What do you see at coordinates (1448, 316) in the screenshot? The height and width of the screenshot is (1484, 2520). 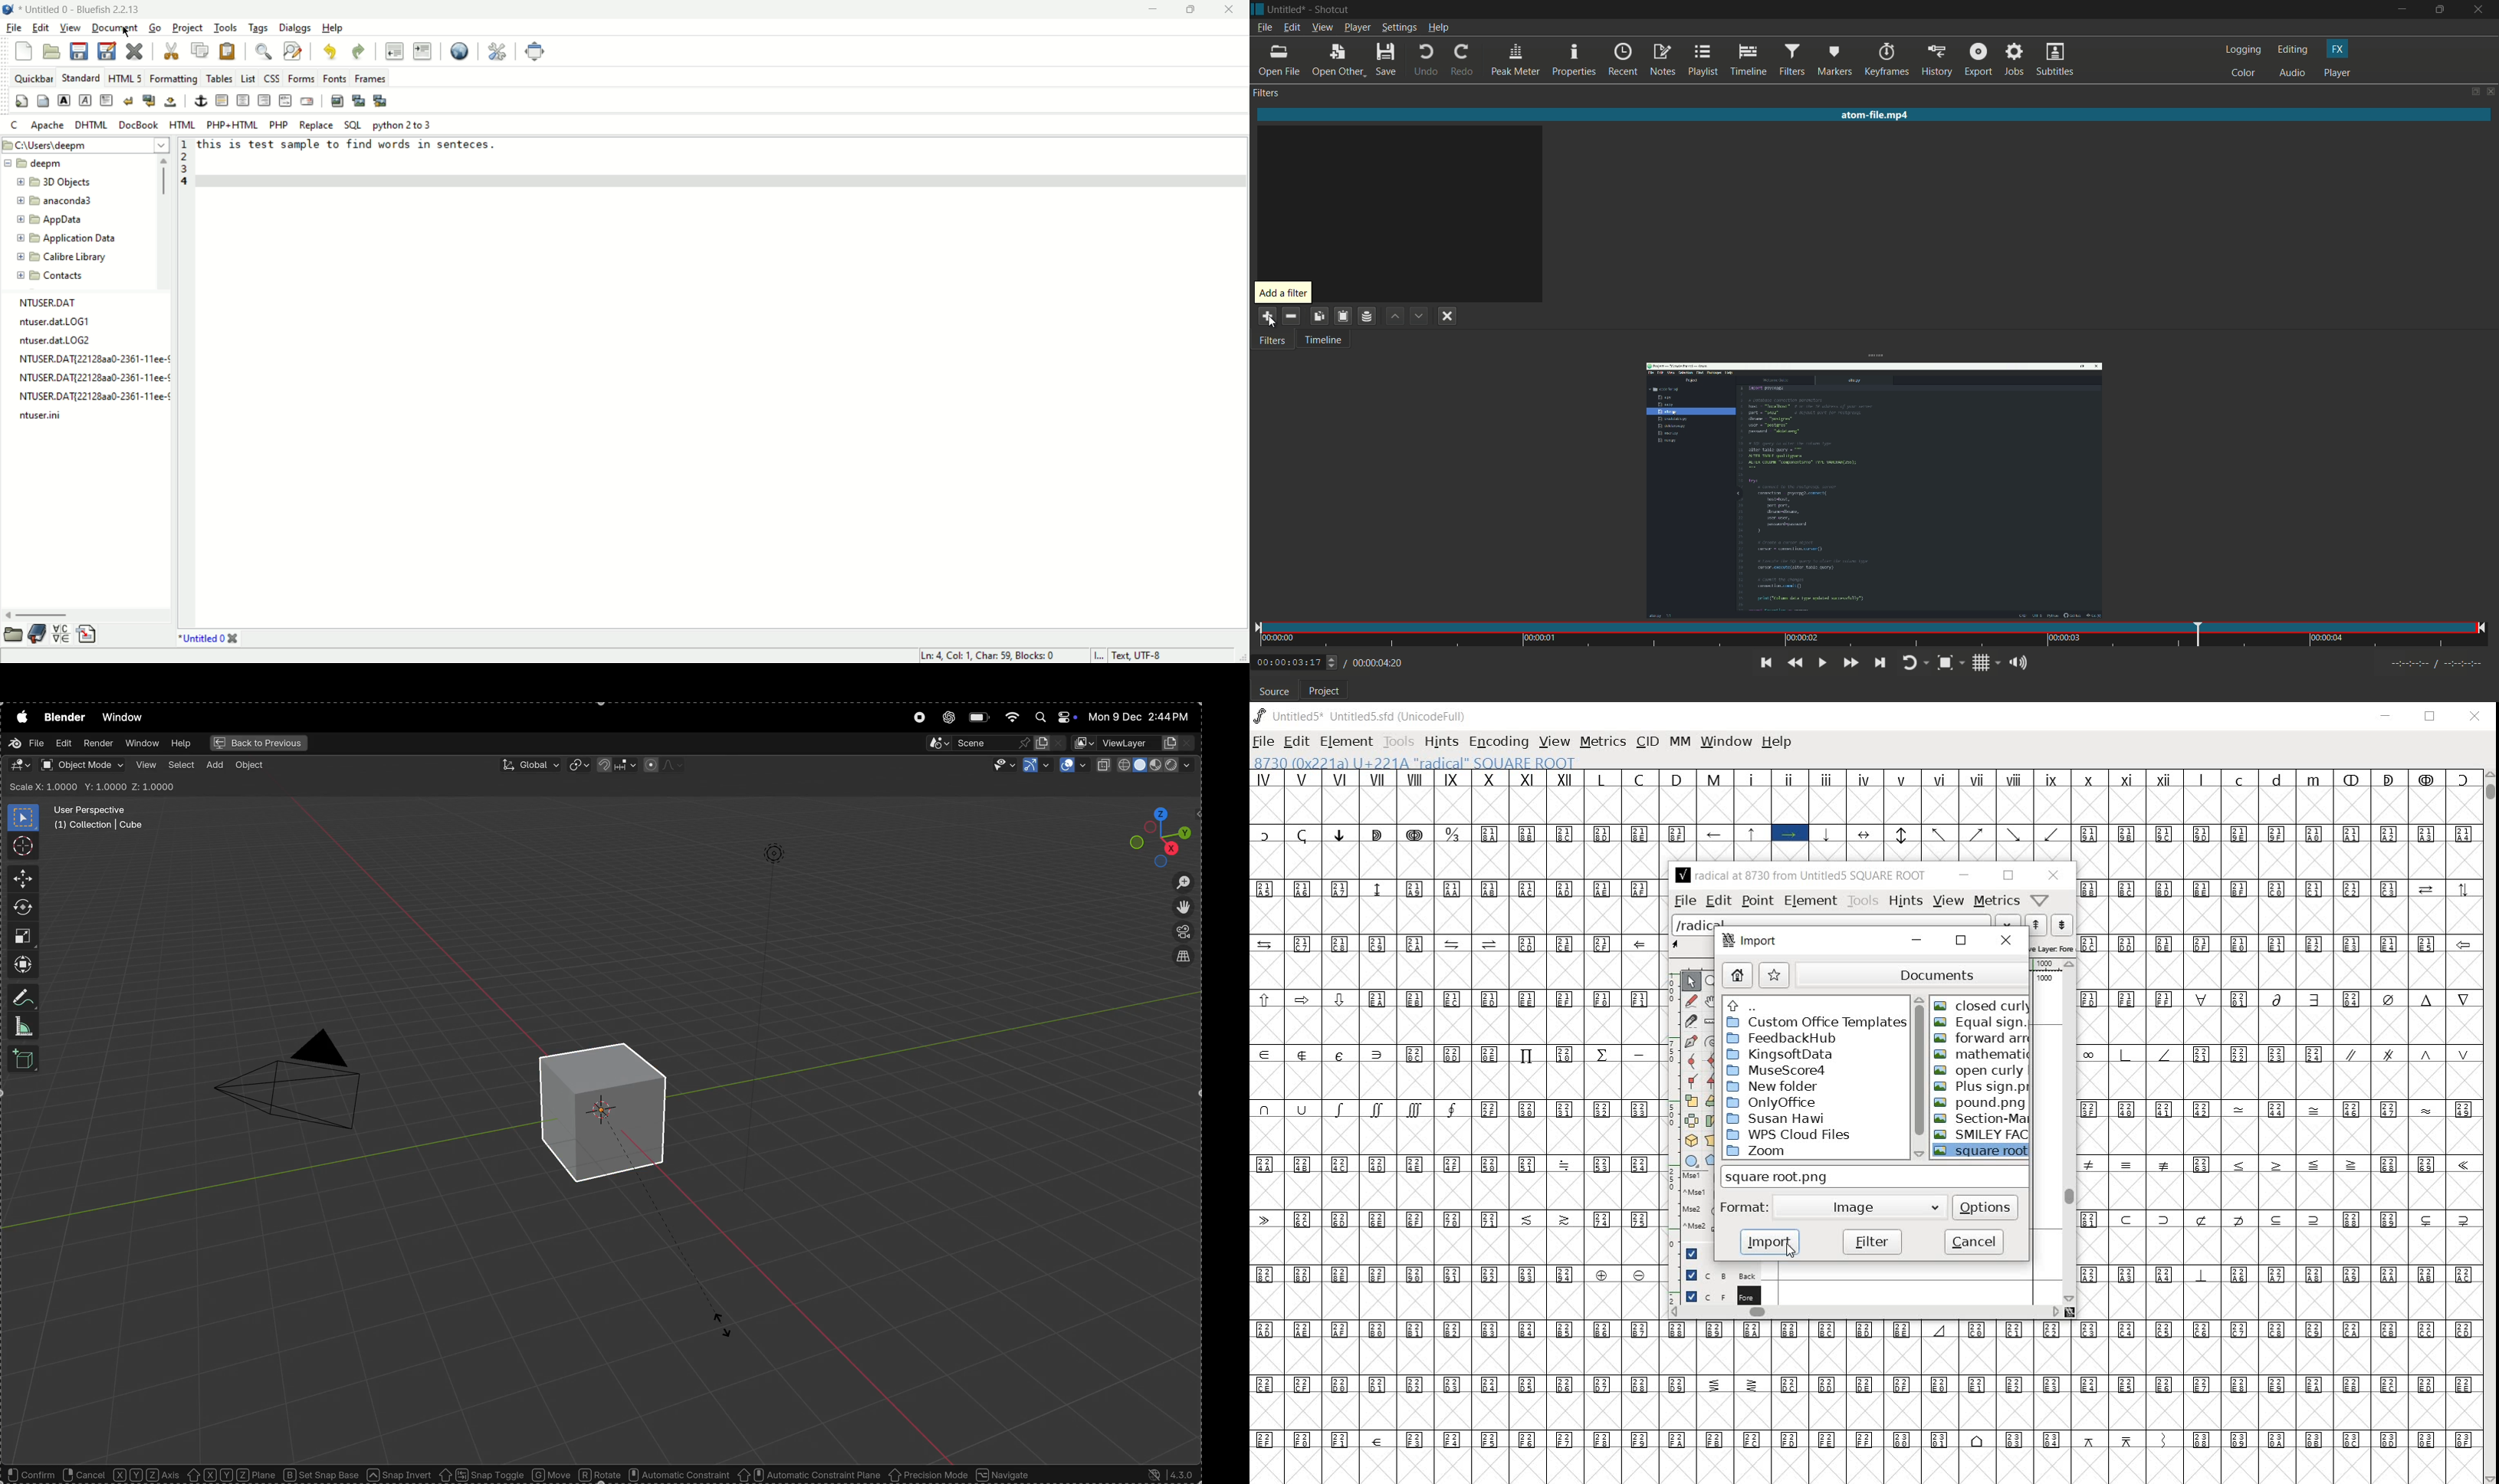 I see `deselect filter` at bounding box center [1448, 316].